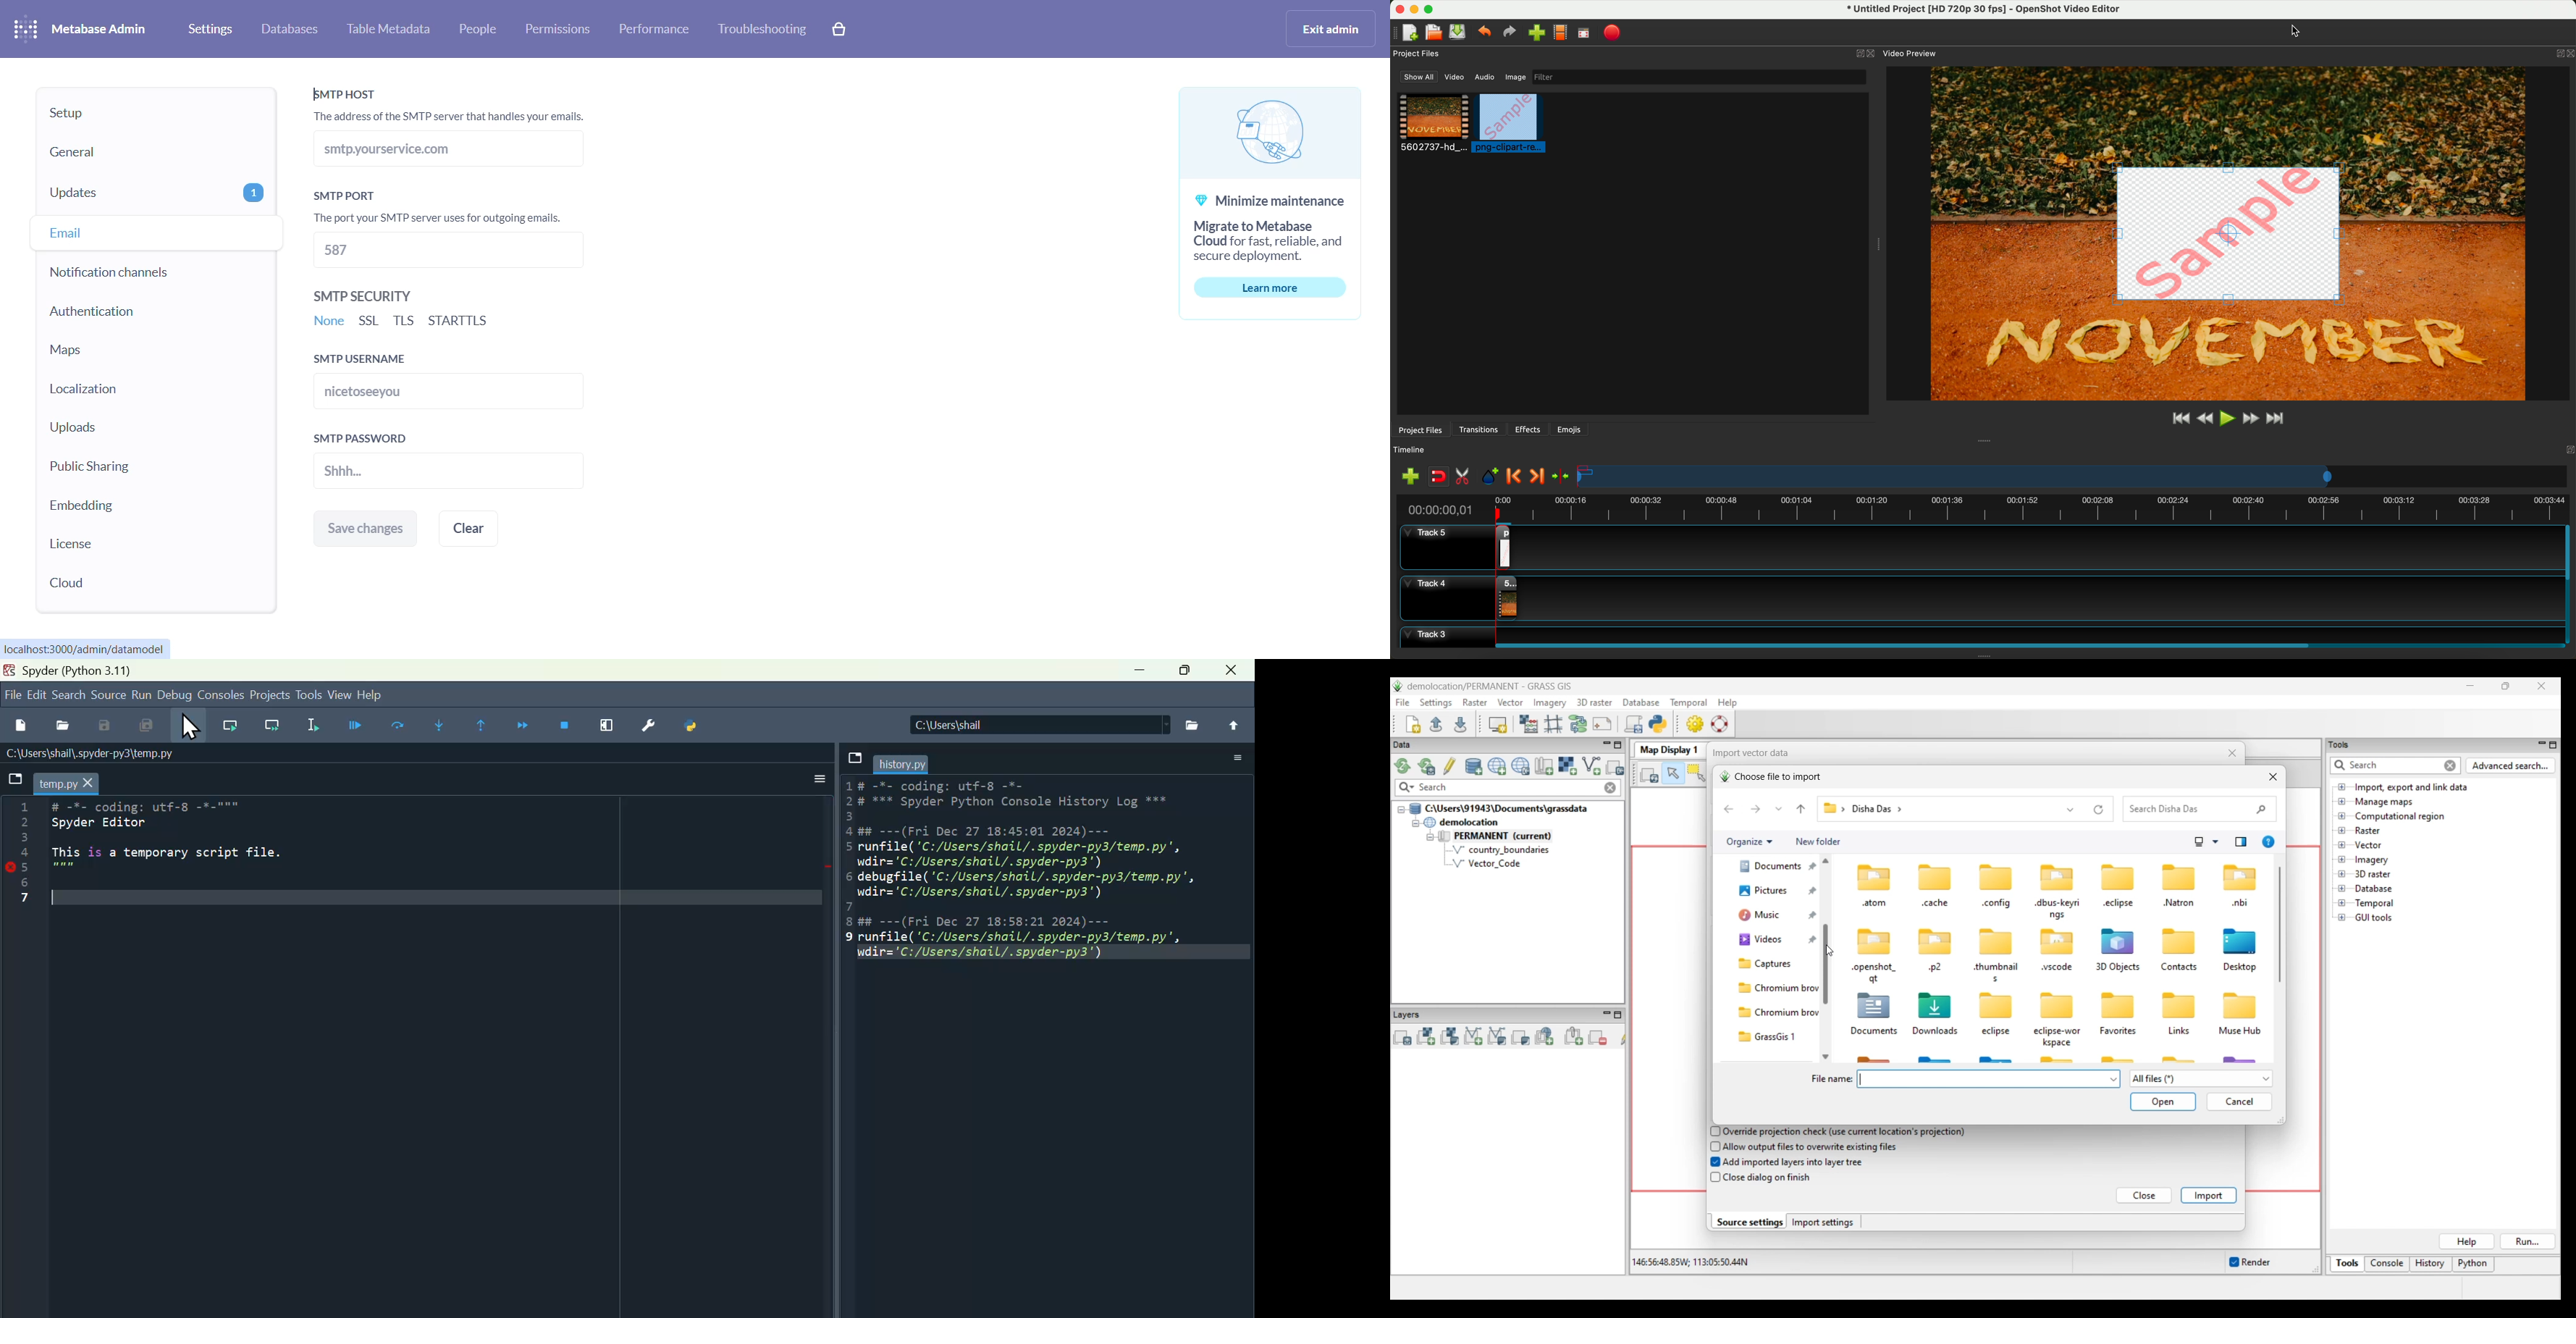  What do you see at coordinates (1183, 677) in the screenshot?
I see `maximise` at bounding box center [1183, 677].